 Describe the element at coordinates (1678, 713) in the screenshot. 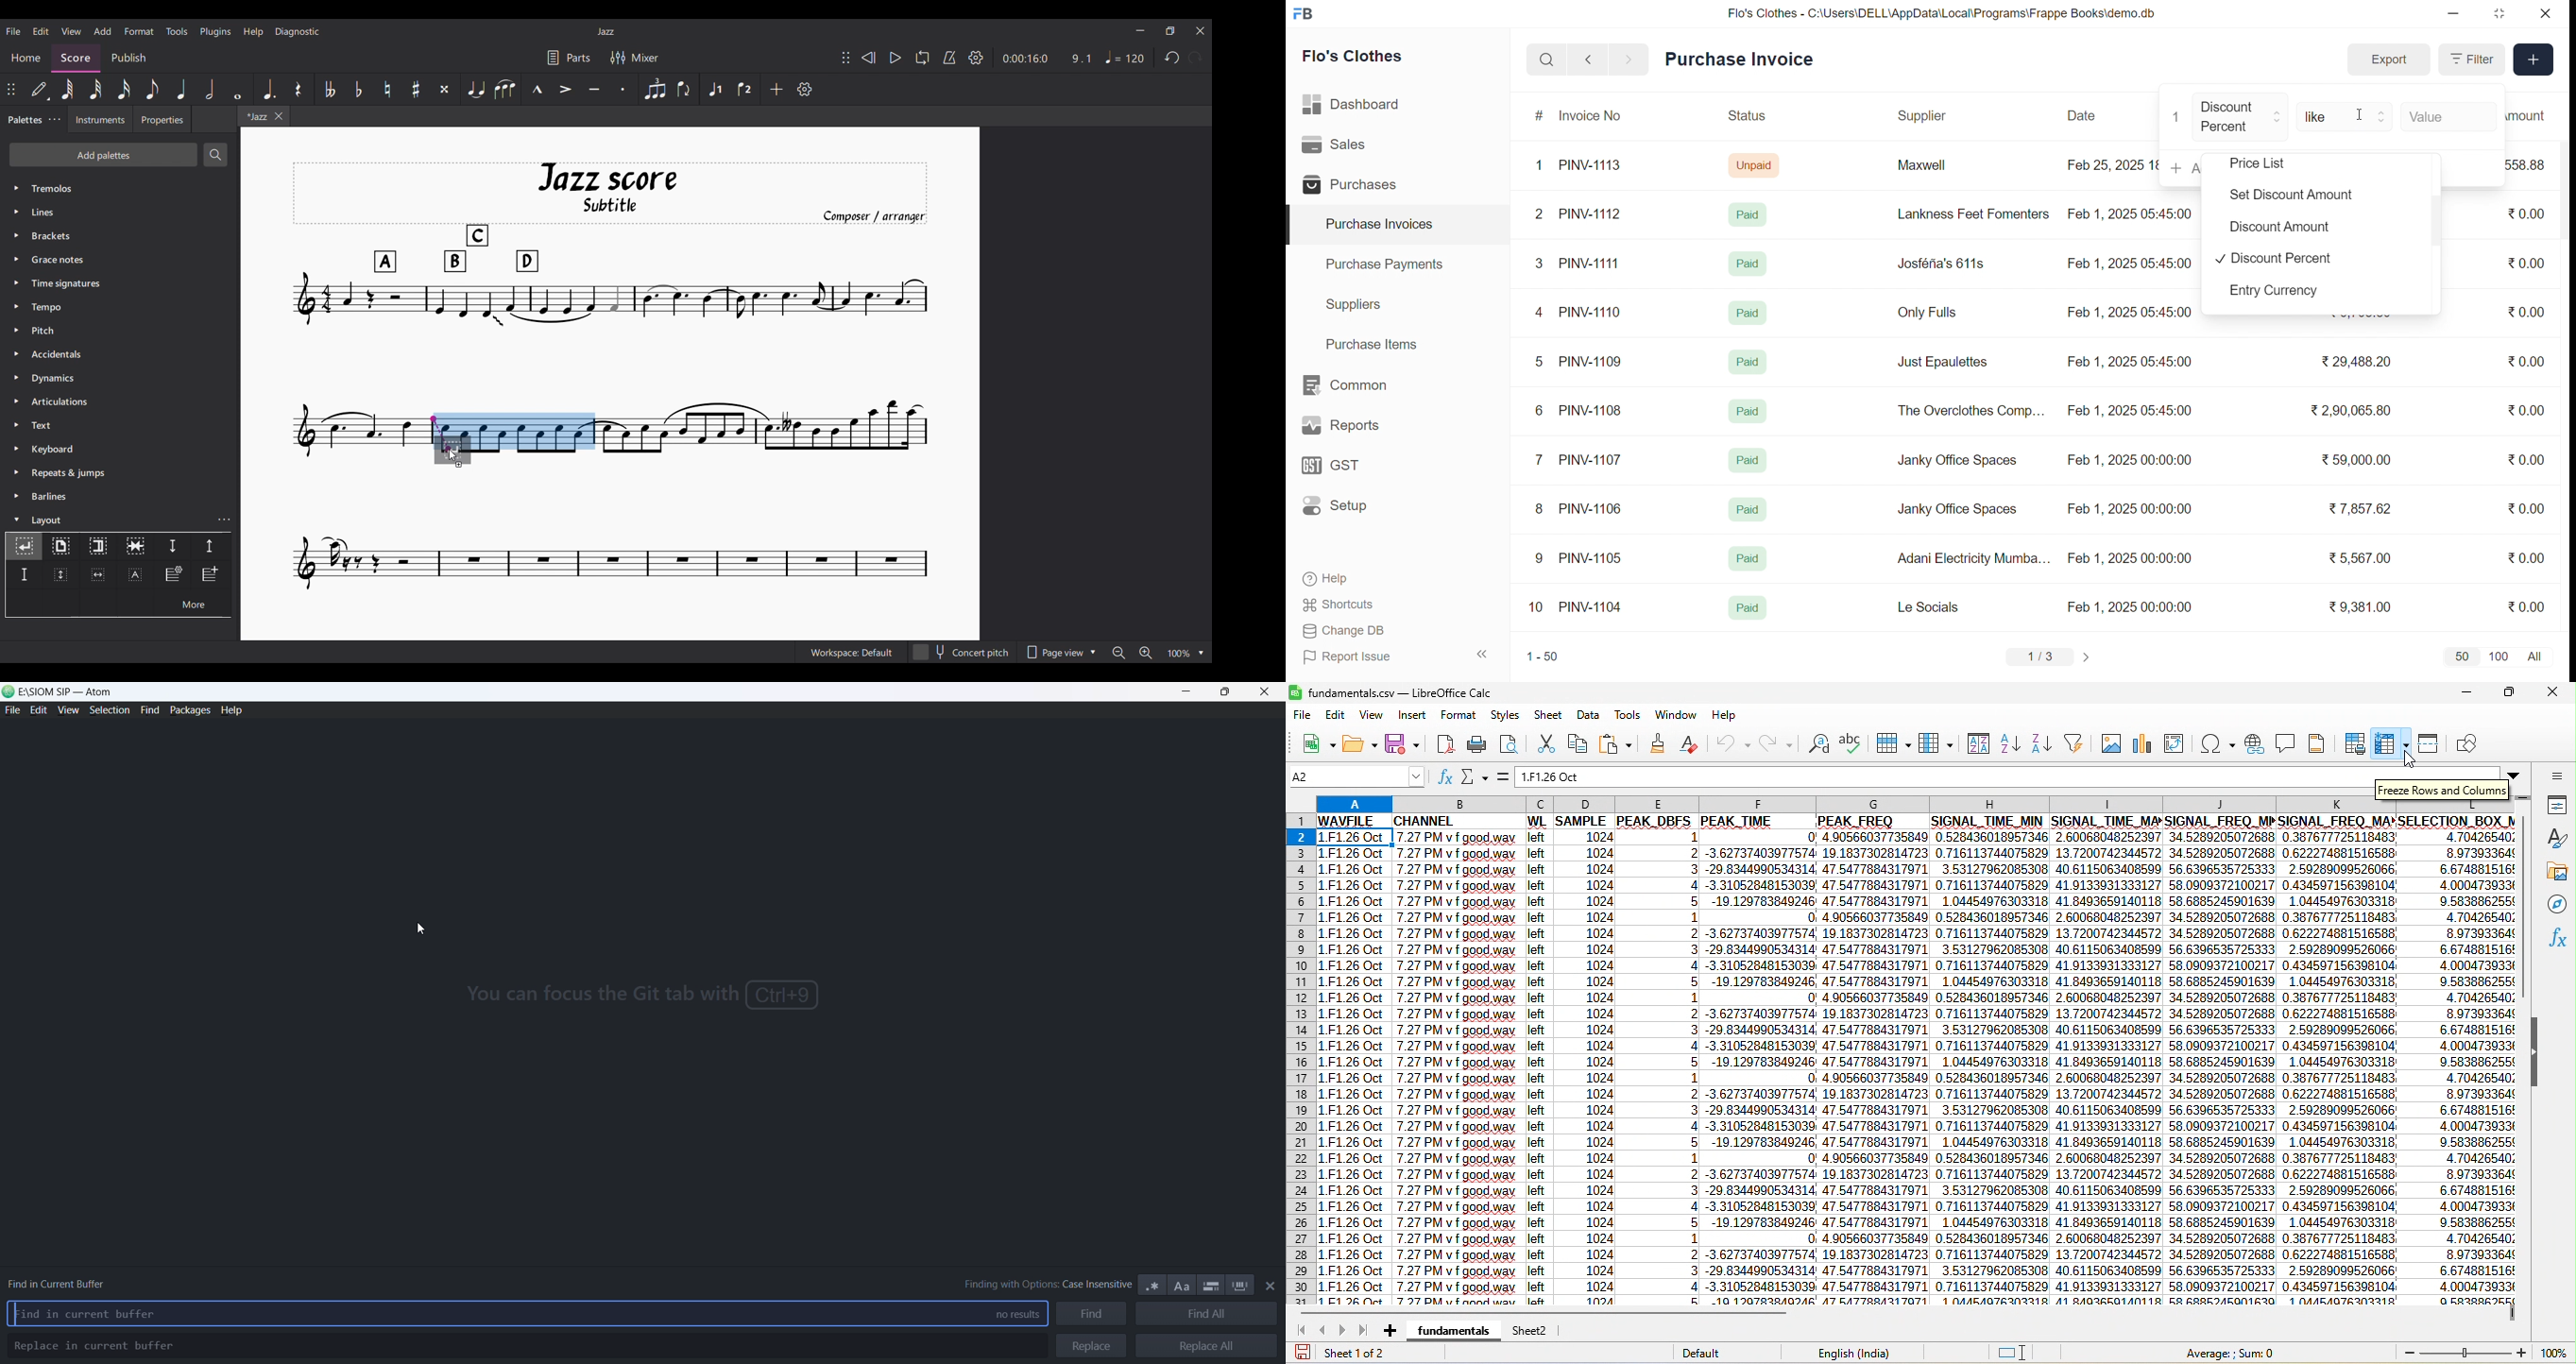

I see `window` at that location.